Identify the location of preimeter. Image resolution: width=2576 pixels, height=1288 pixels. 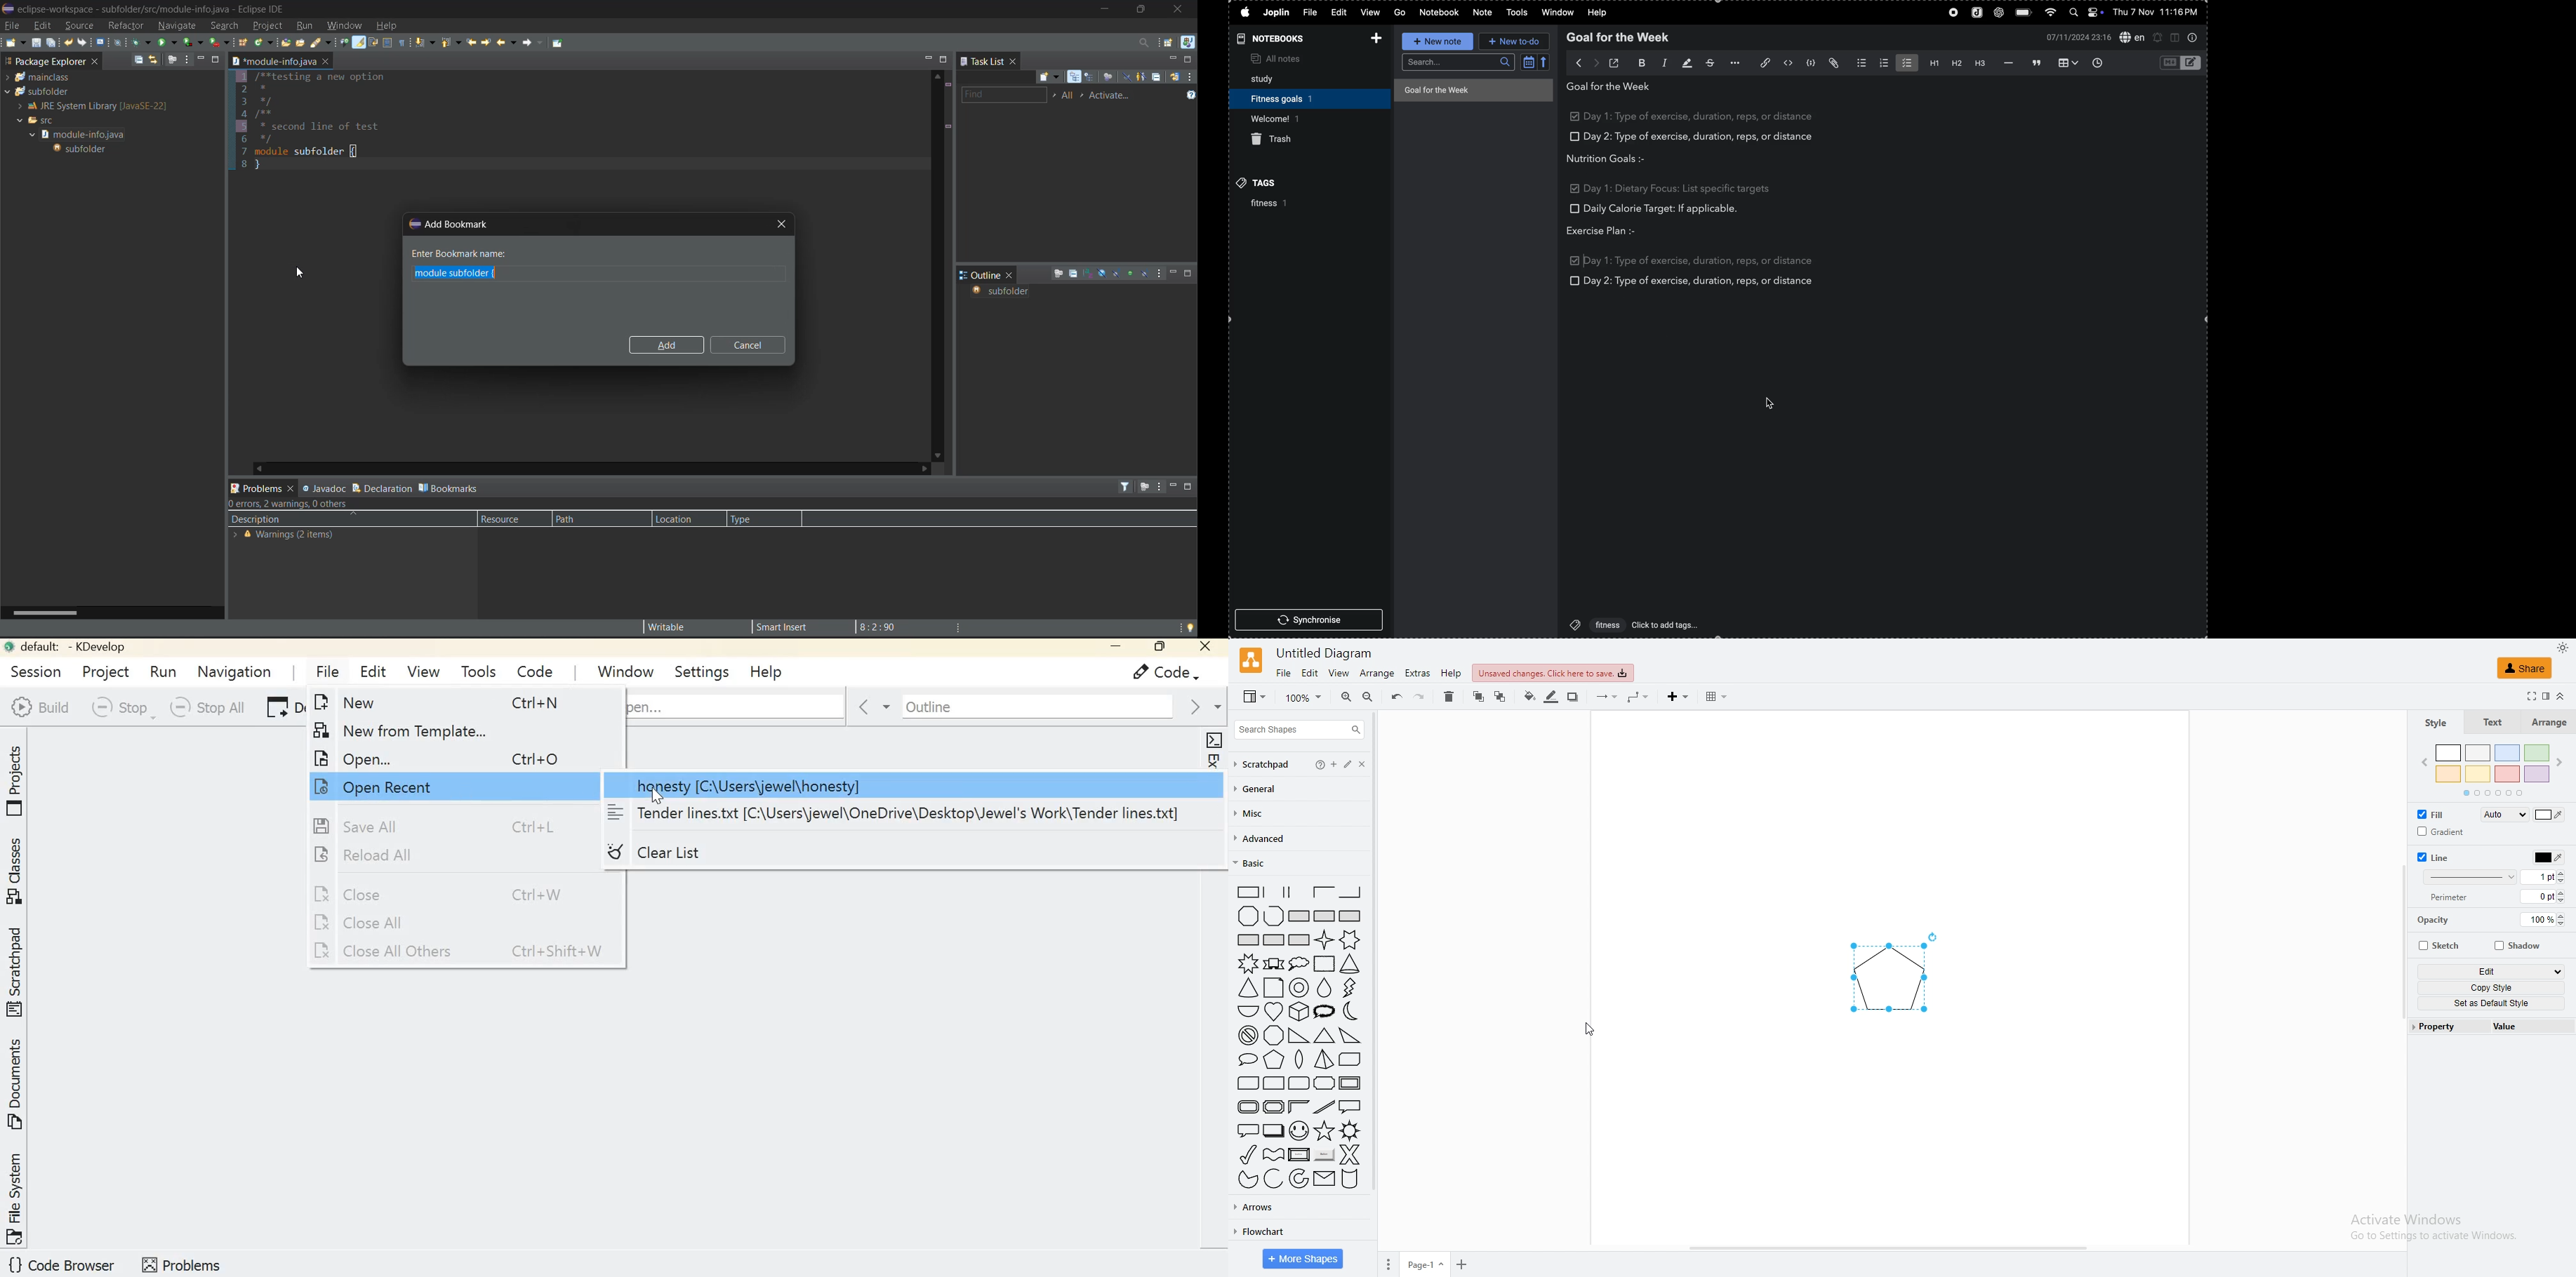
(2452, 897).